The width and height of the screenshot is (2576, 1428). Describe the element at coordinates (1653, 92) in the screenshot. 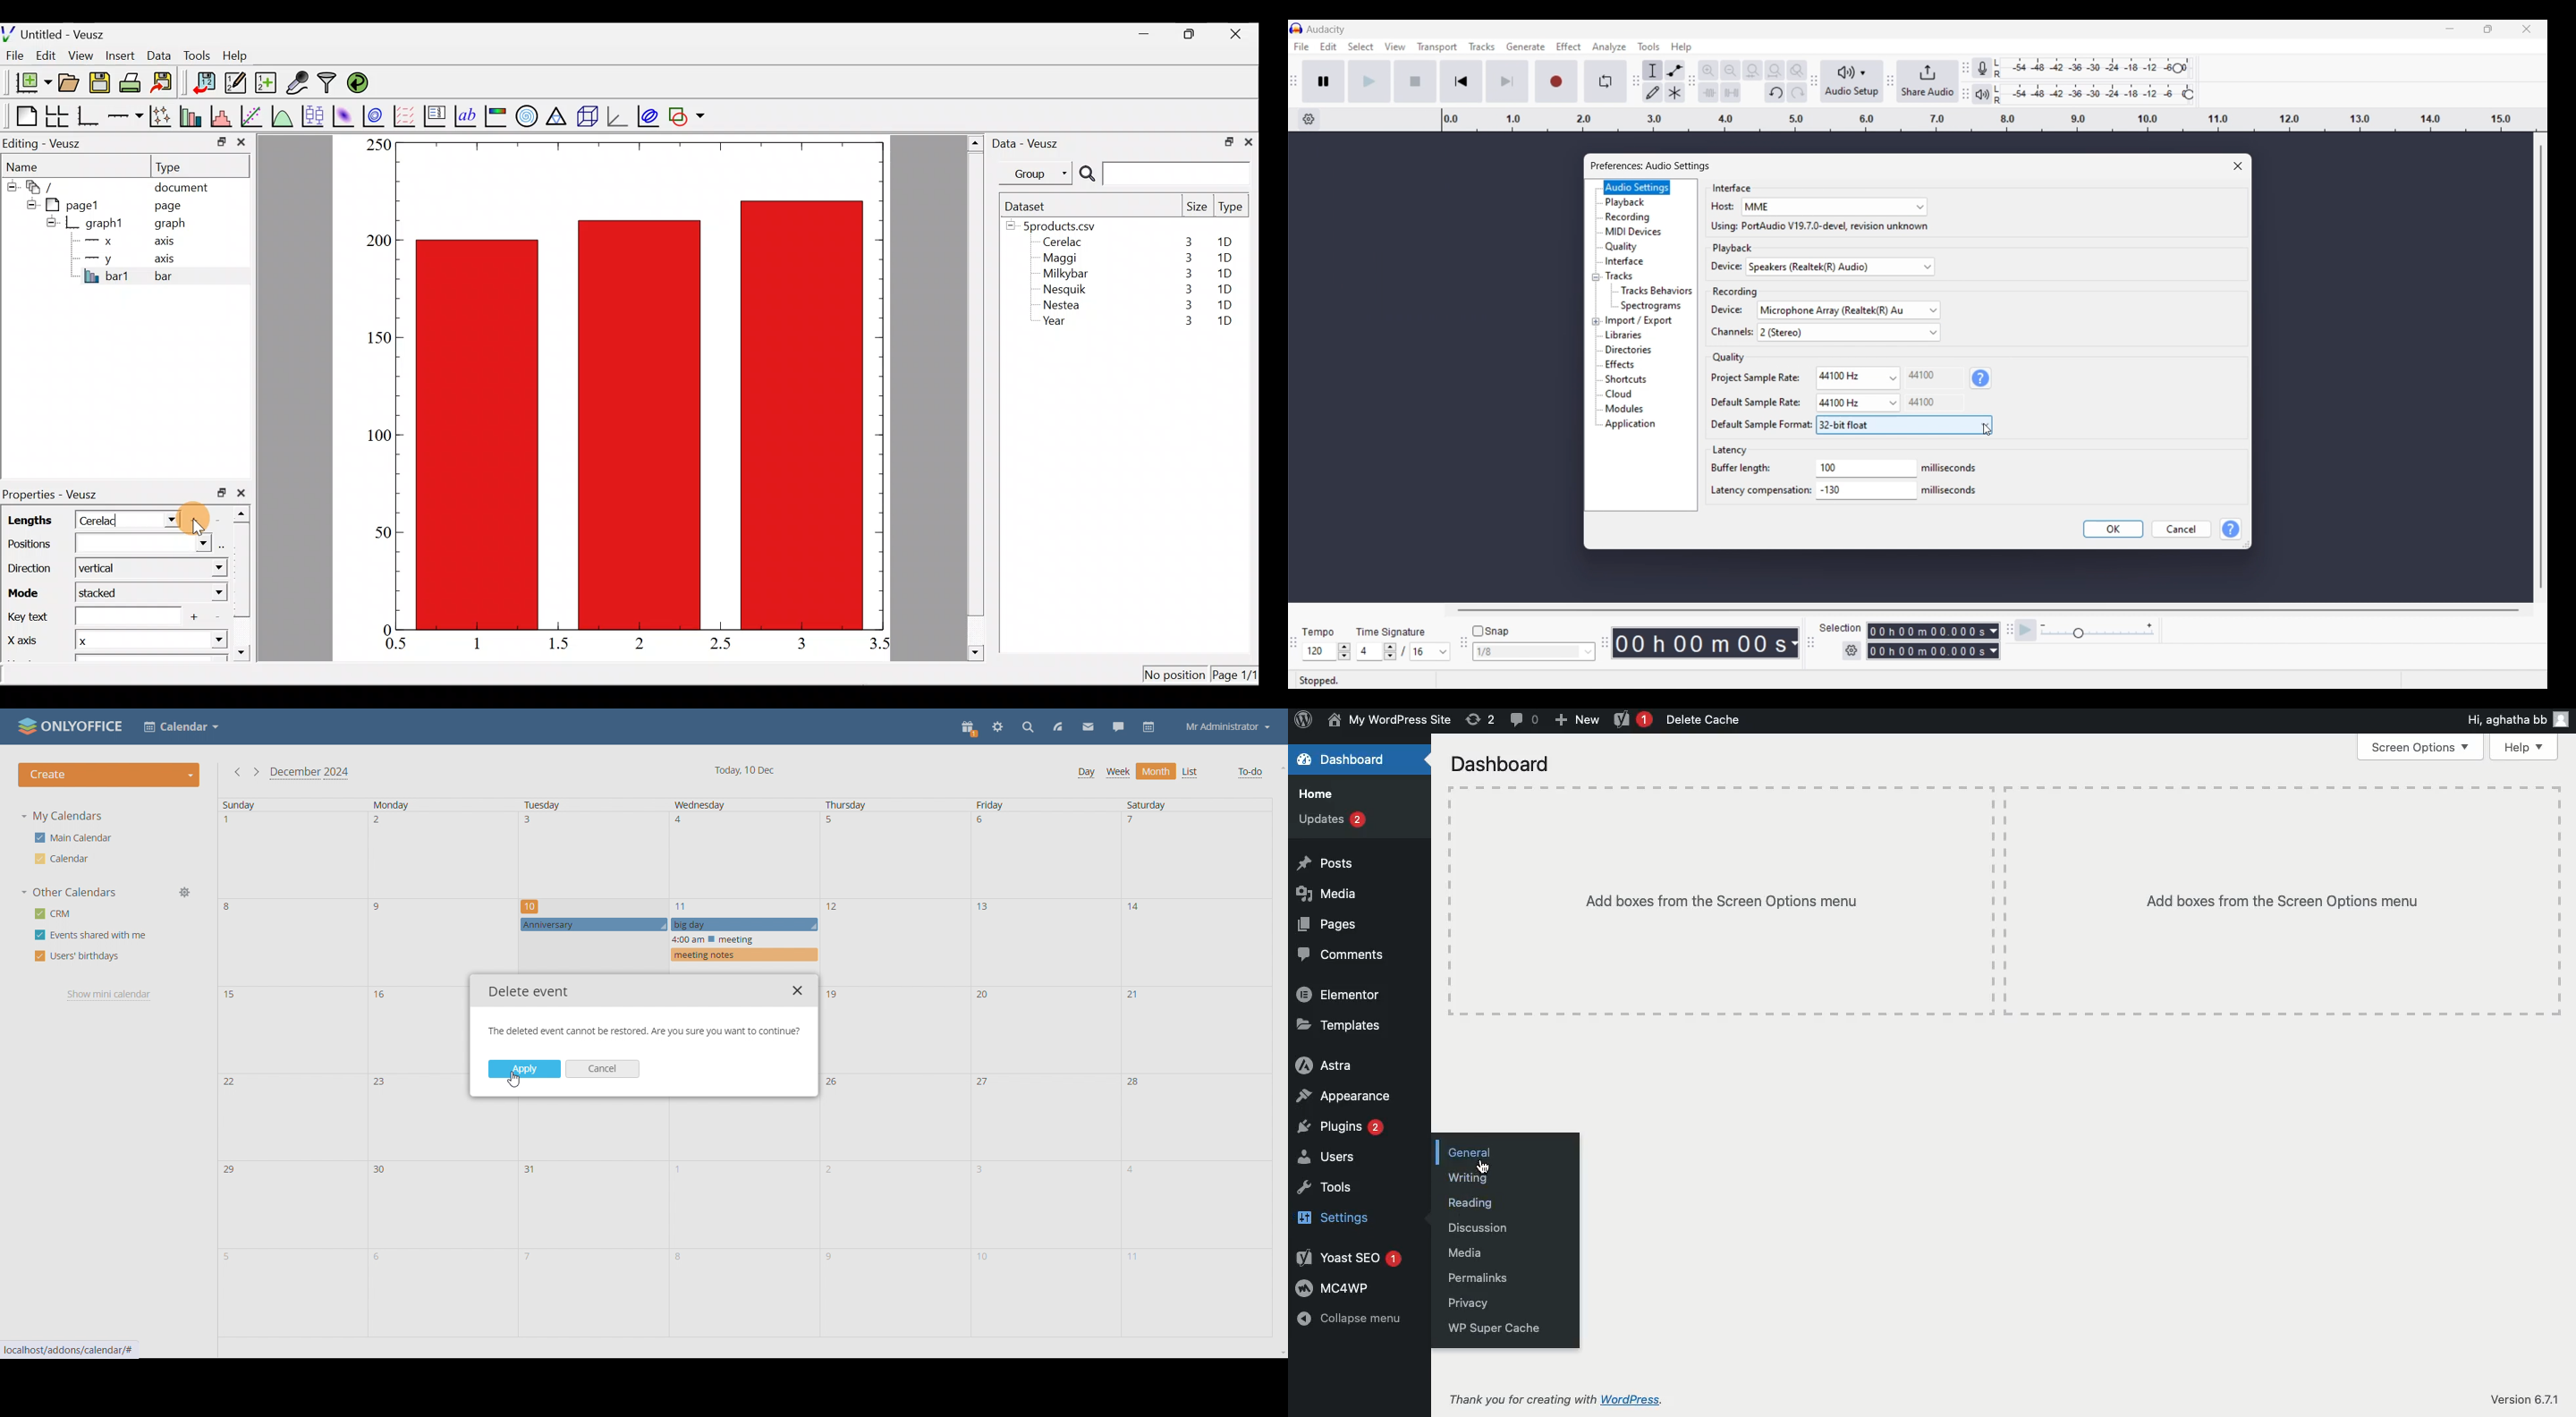

I see `Draw tool` at that location.